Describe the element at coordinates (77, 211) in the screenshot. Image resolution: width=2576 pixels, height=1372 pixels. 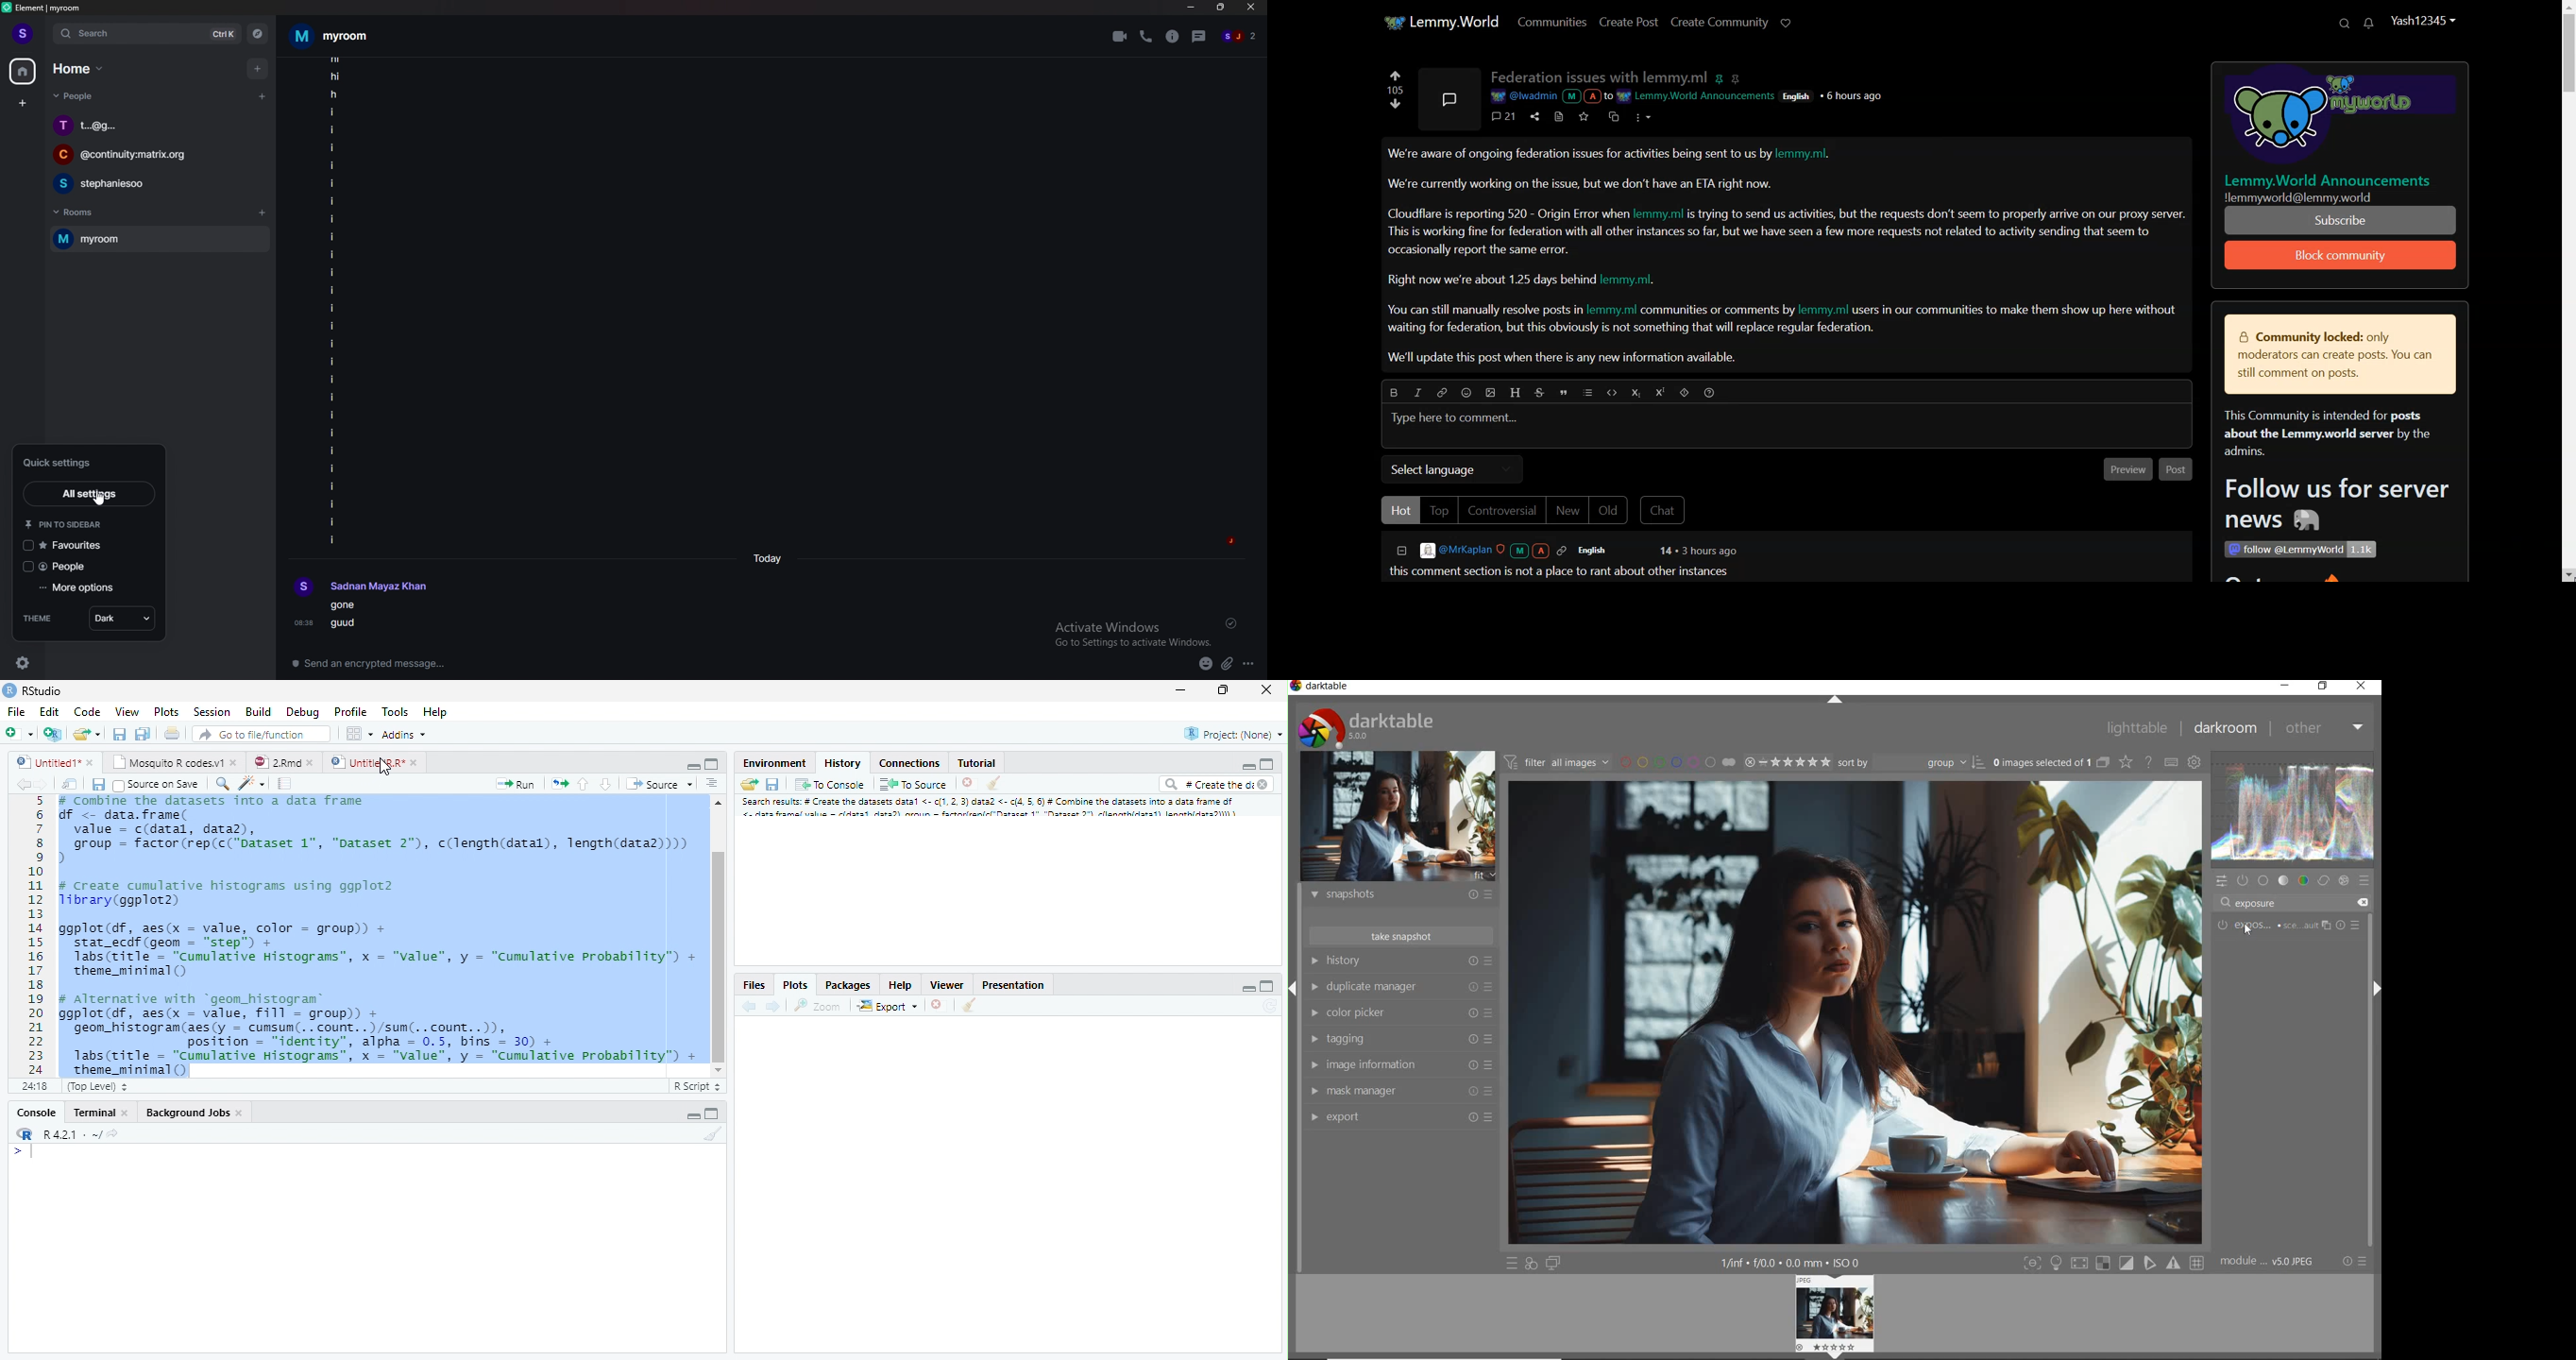
I see `Rooms` at that location.